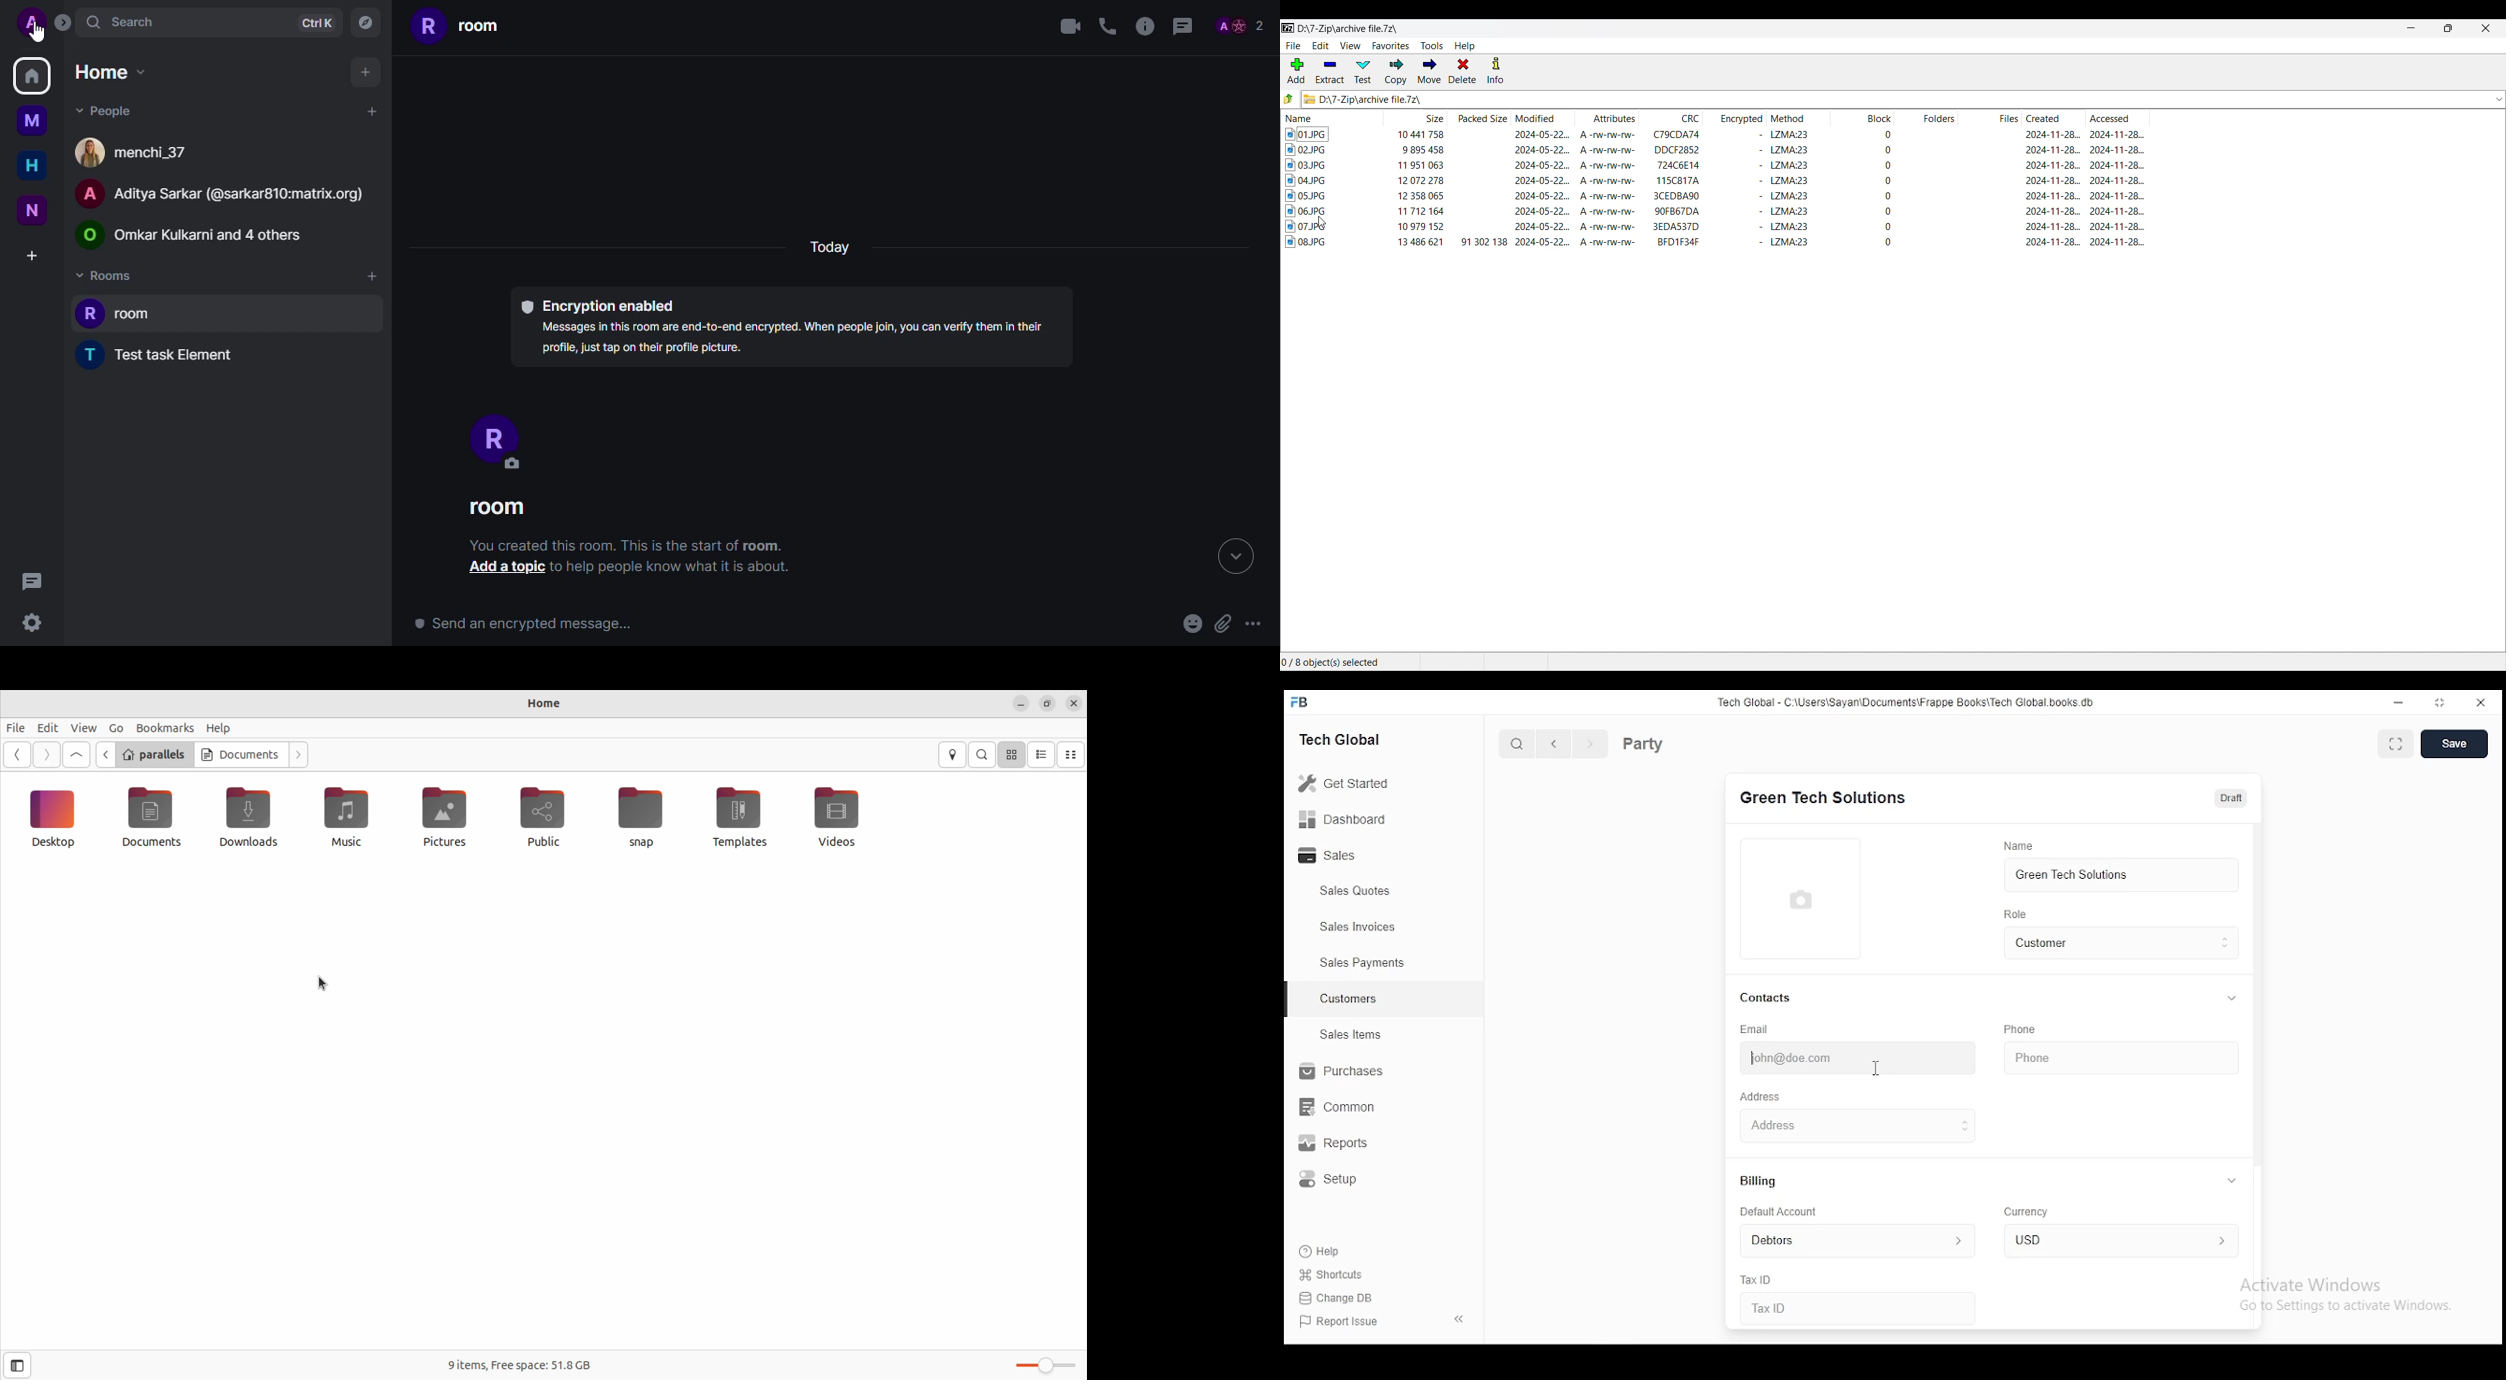  I want to click on customers, so click(1349, 1000).